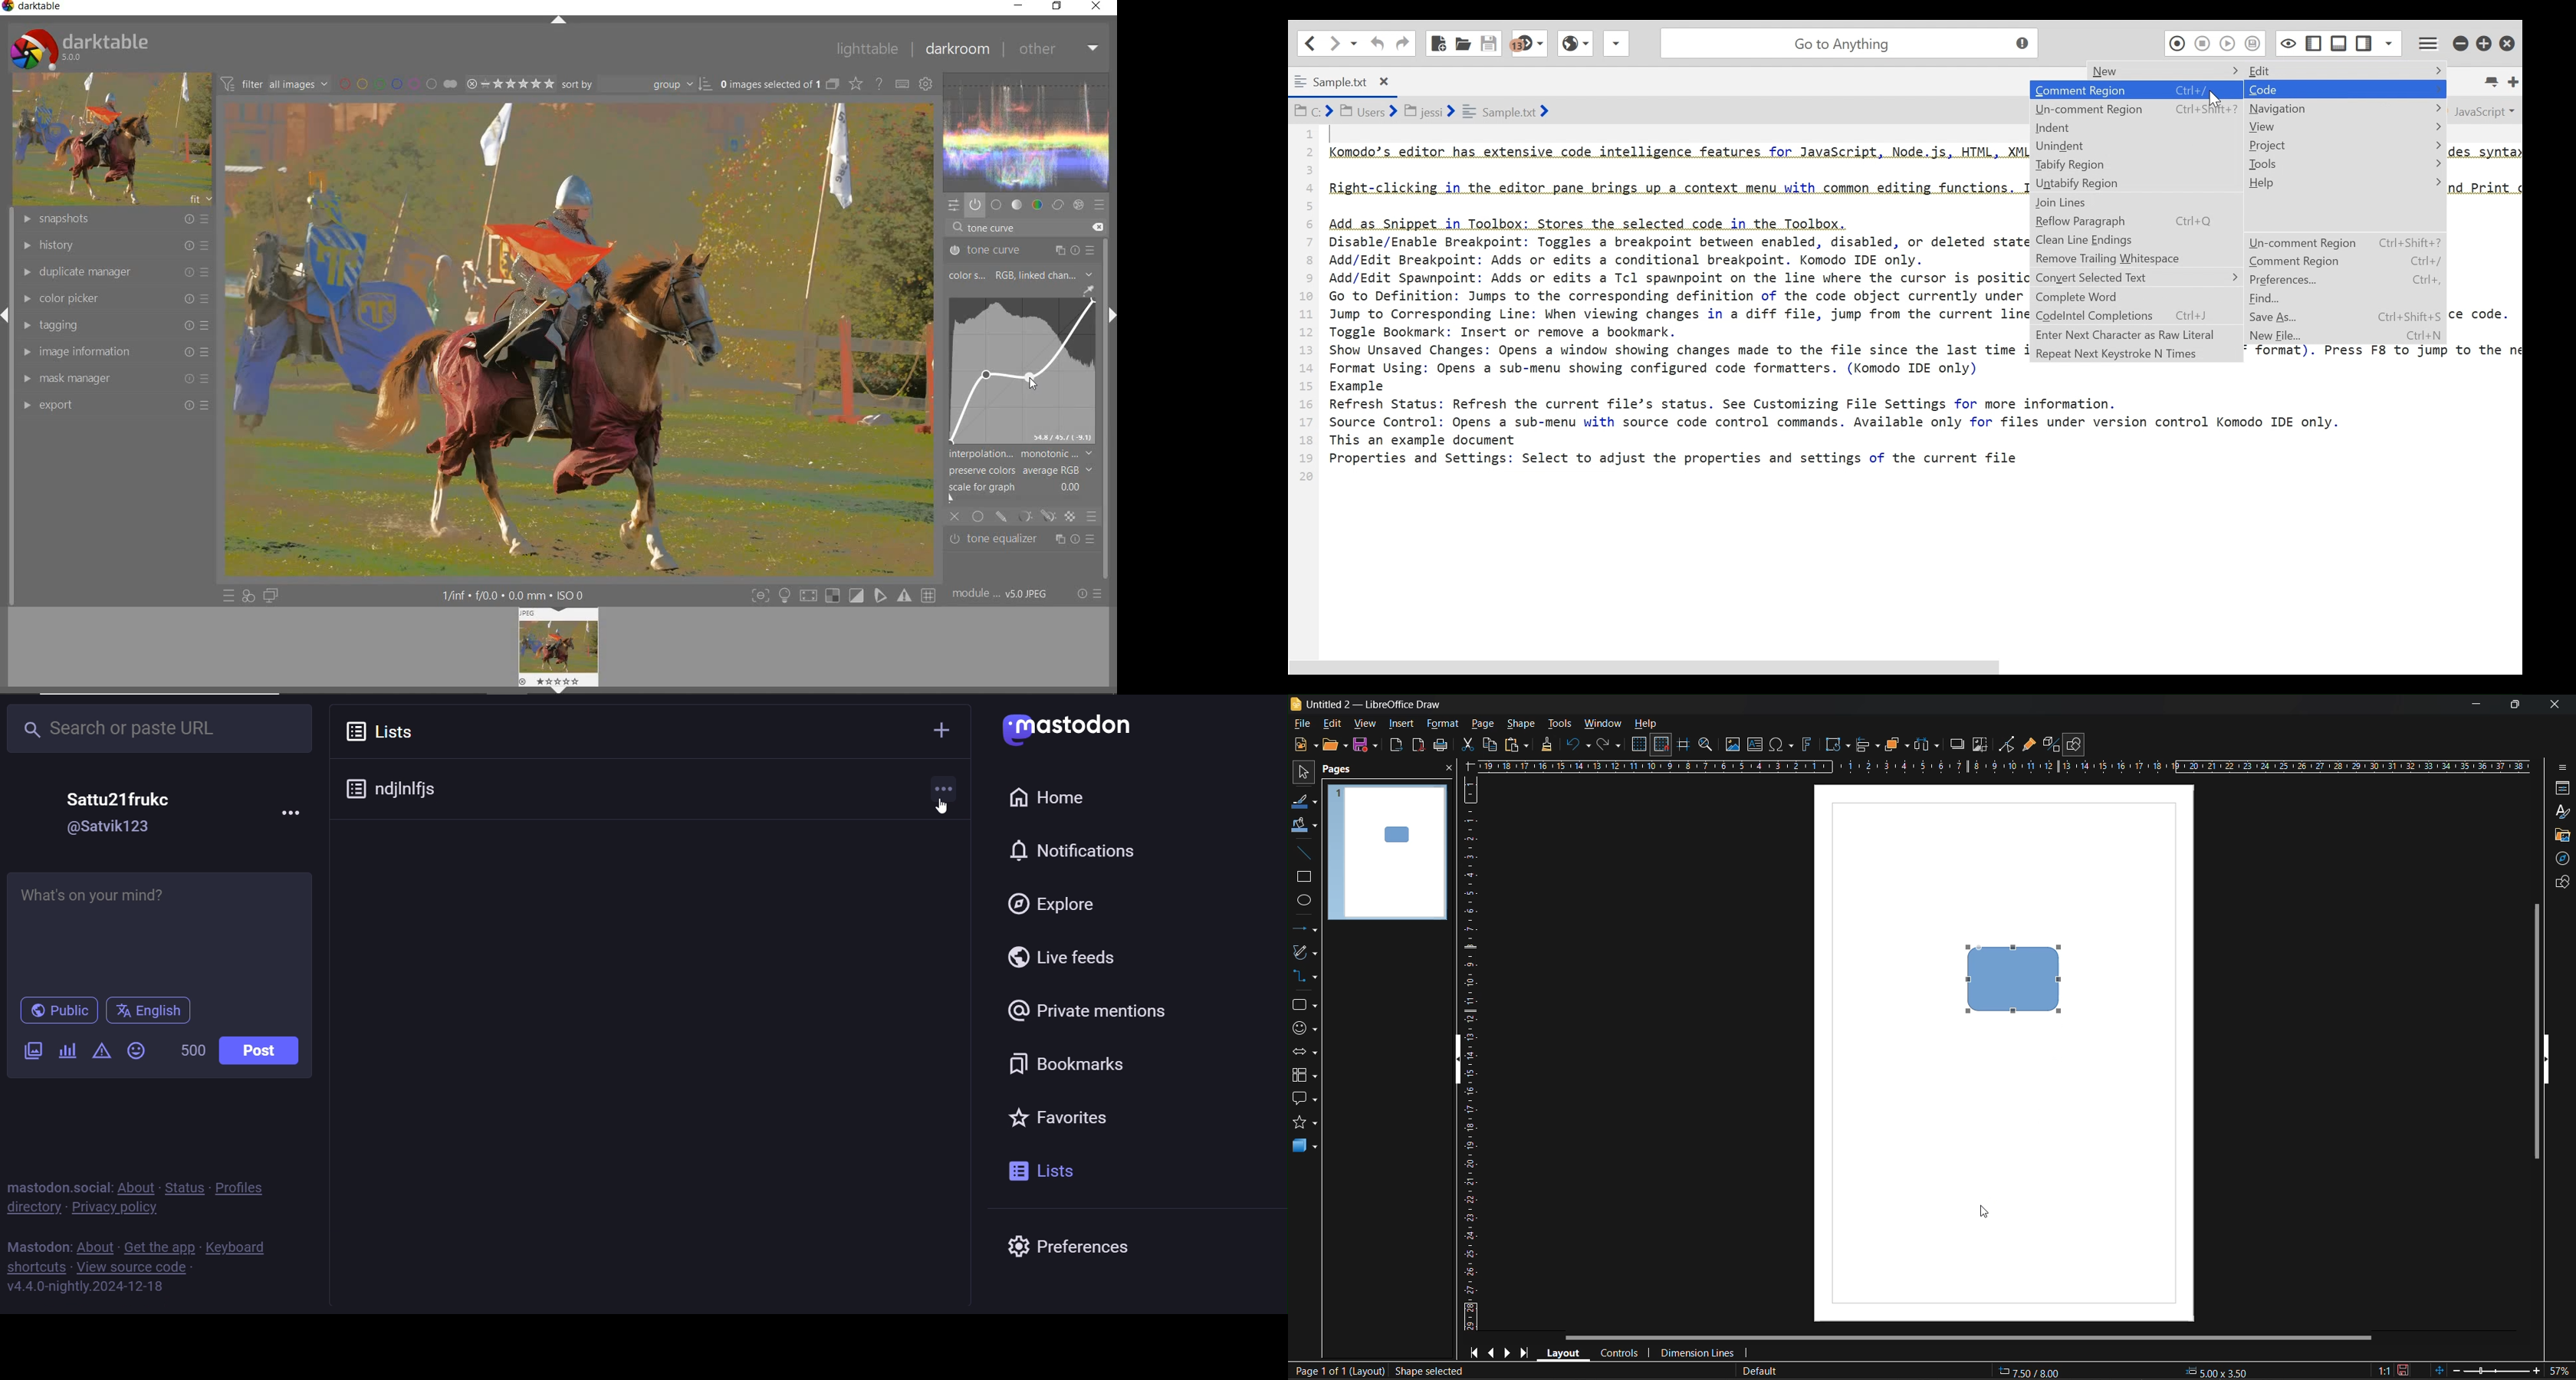 Image resolution: width=2576 pixels, height=1400 pixels. Describe the element at coordinates (1305, 803) in the screenshot. I see `line color` at that location.